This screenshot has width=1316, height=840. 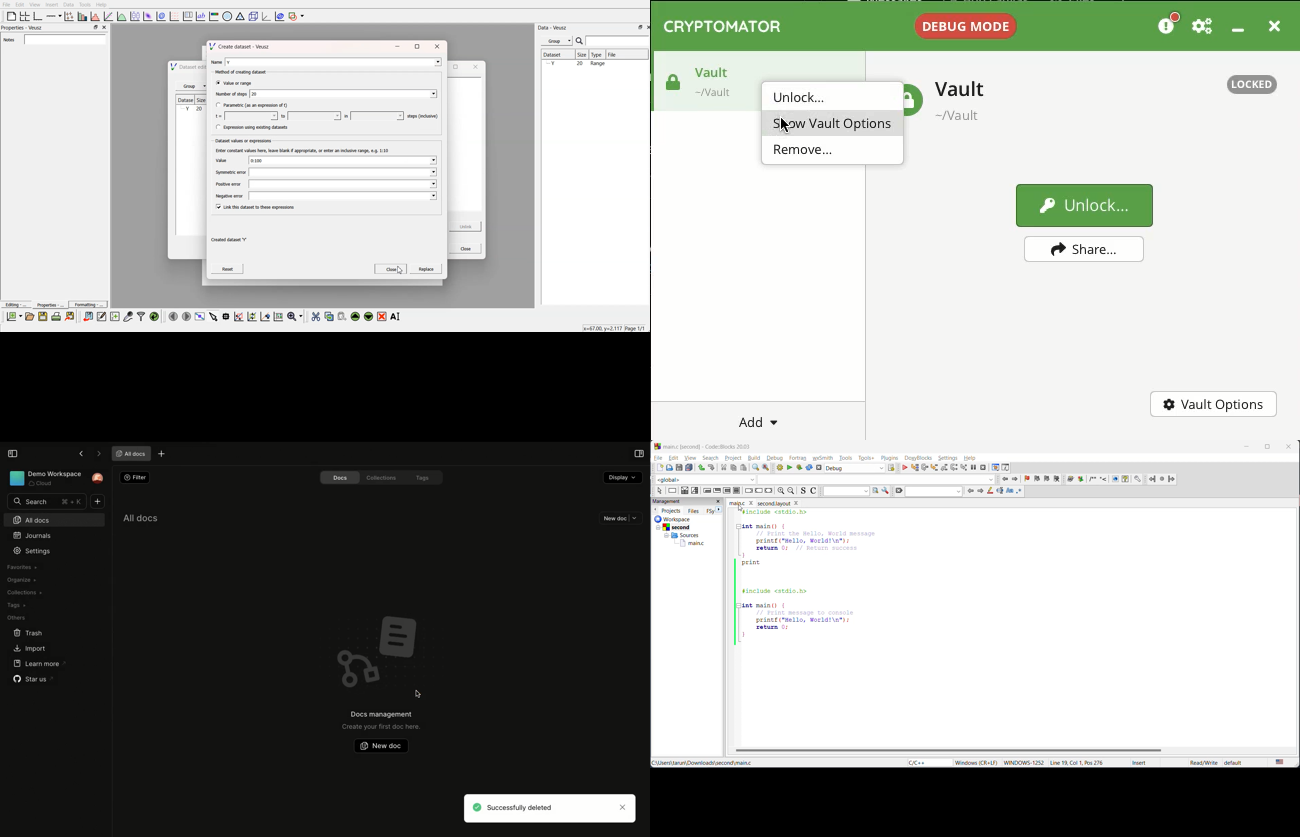 I want to click on build, so click(x=756, y=458).